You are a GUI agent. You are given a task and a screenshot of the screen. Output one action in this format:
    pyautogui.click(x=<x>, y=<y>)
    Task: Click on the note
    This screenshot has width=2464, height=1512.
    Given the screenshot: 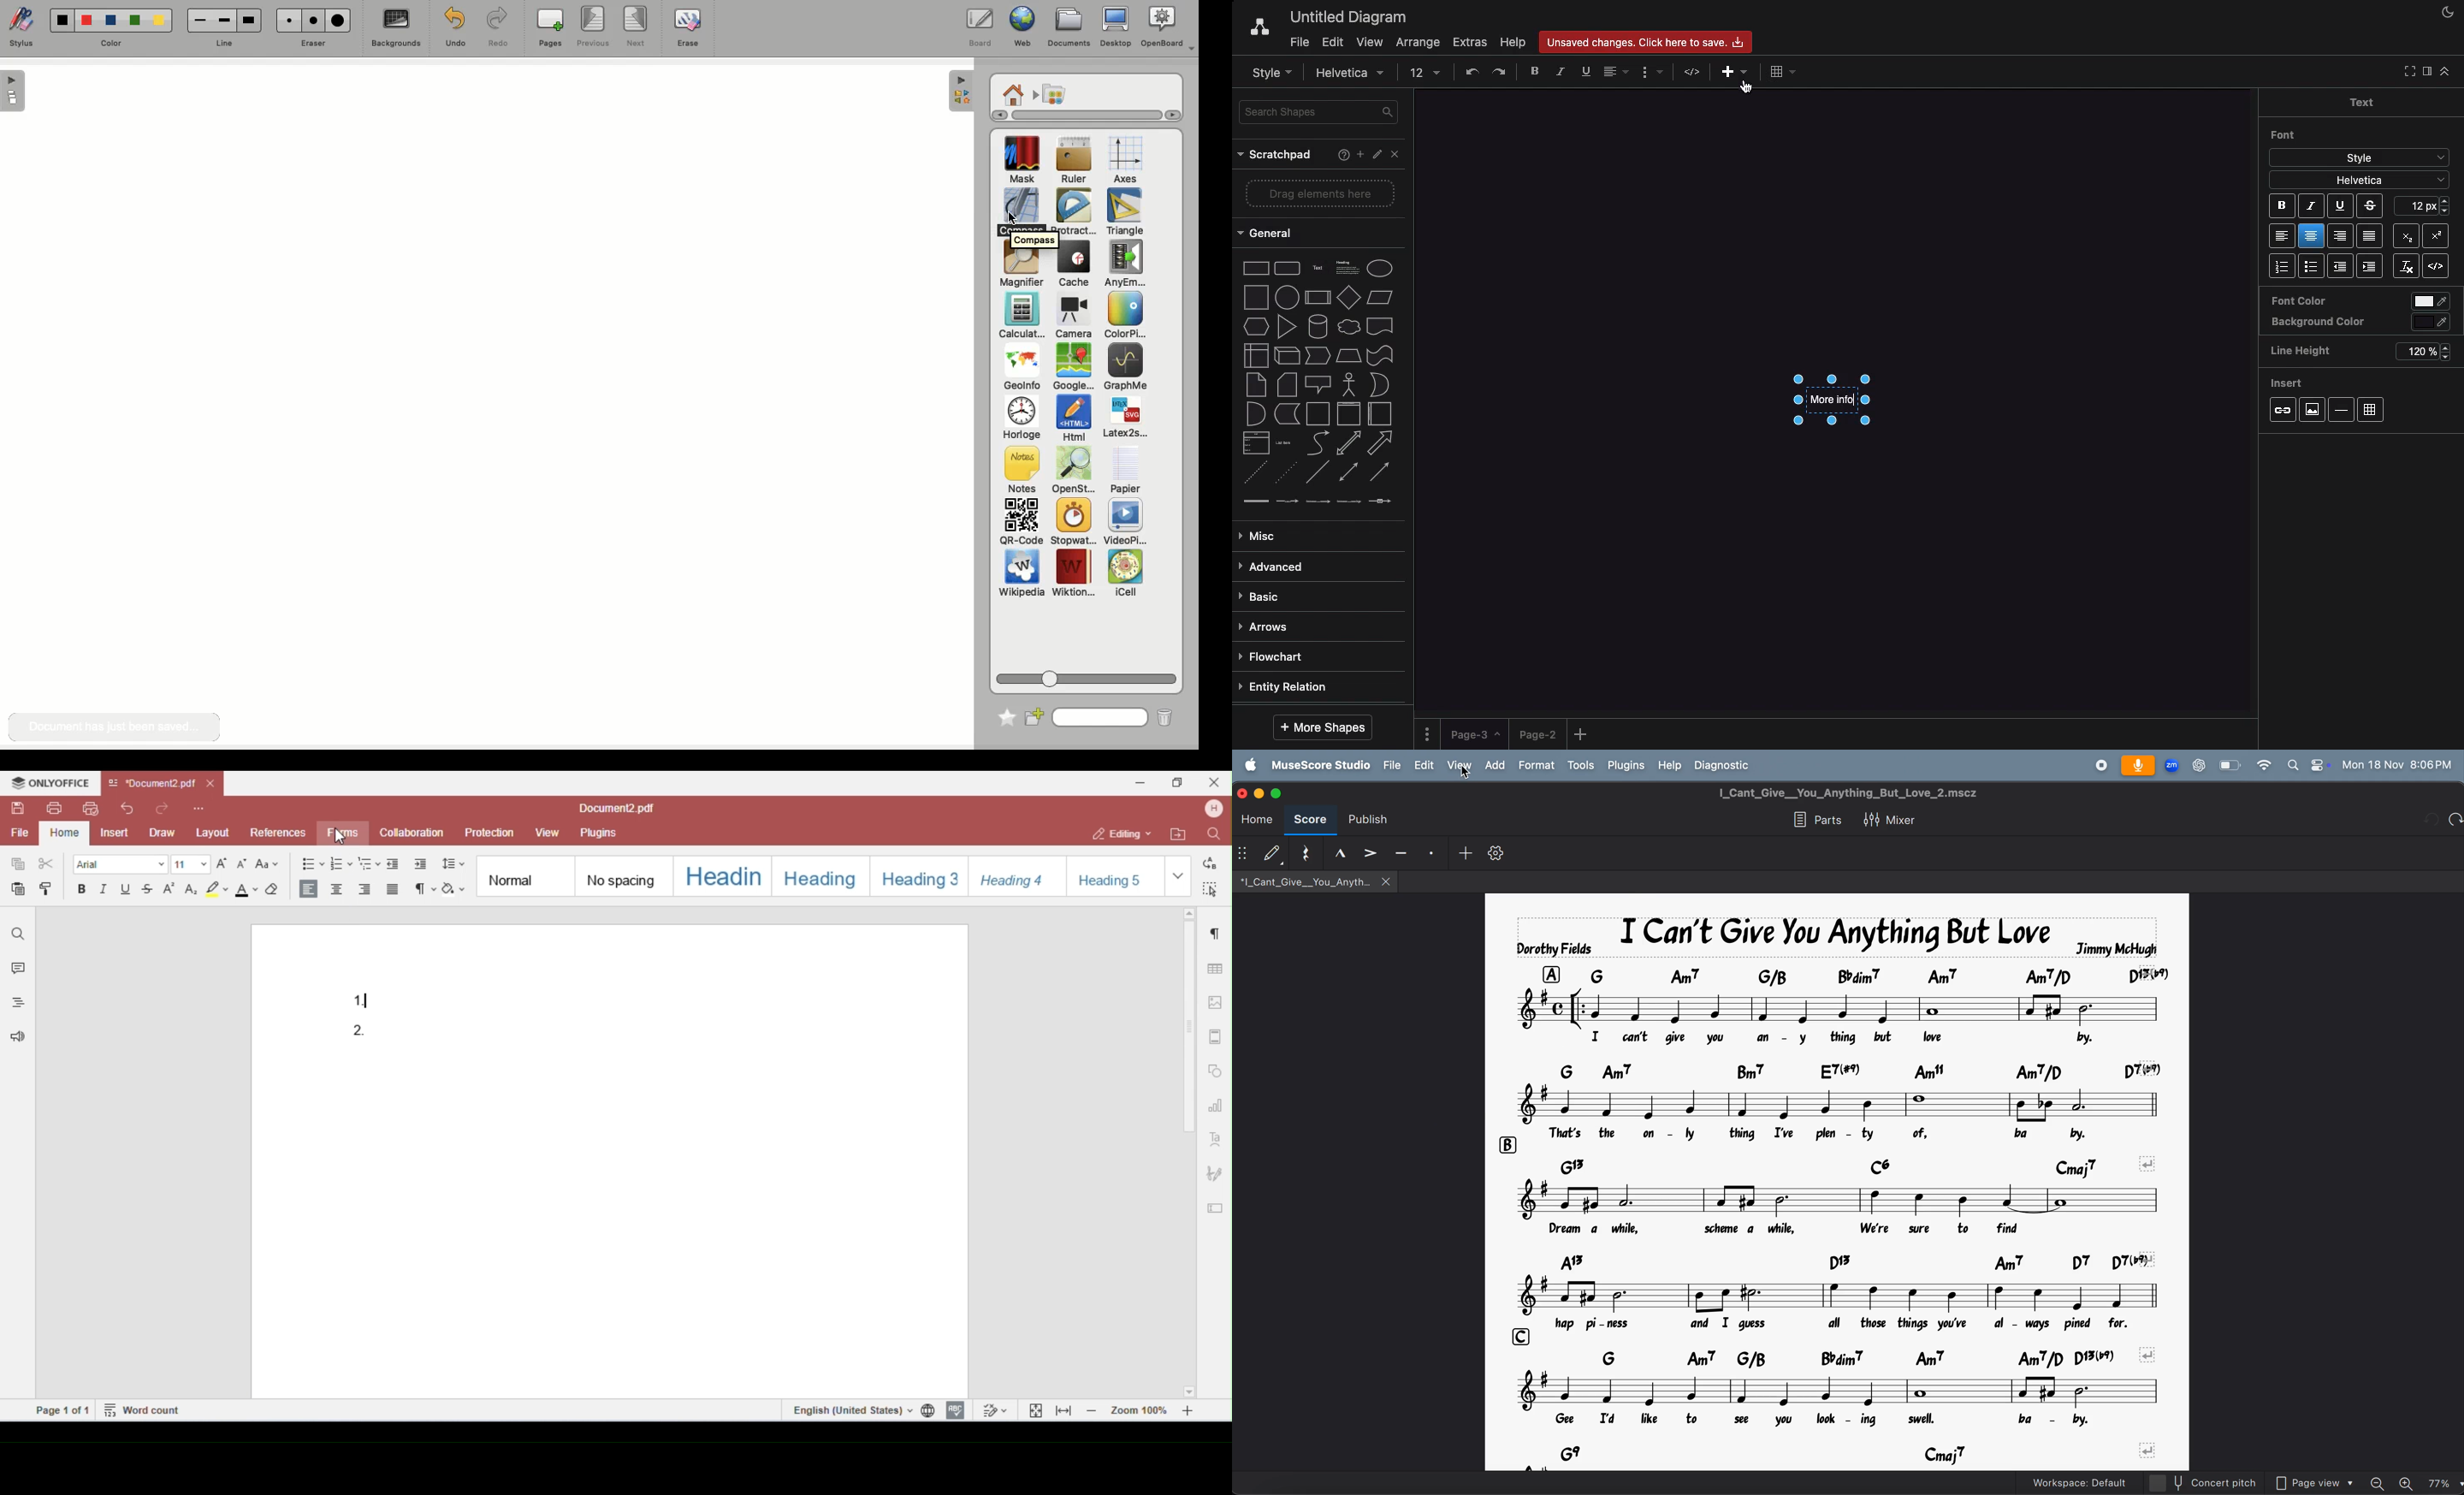 What is the action you would take?
    pyautogui.click(x=1837, y=1105)
    